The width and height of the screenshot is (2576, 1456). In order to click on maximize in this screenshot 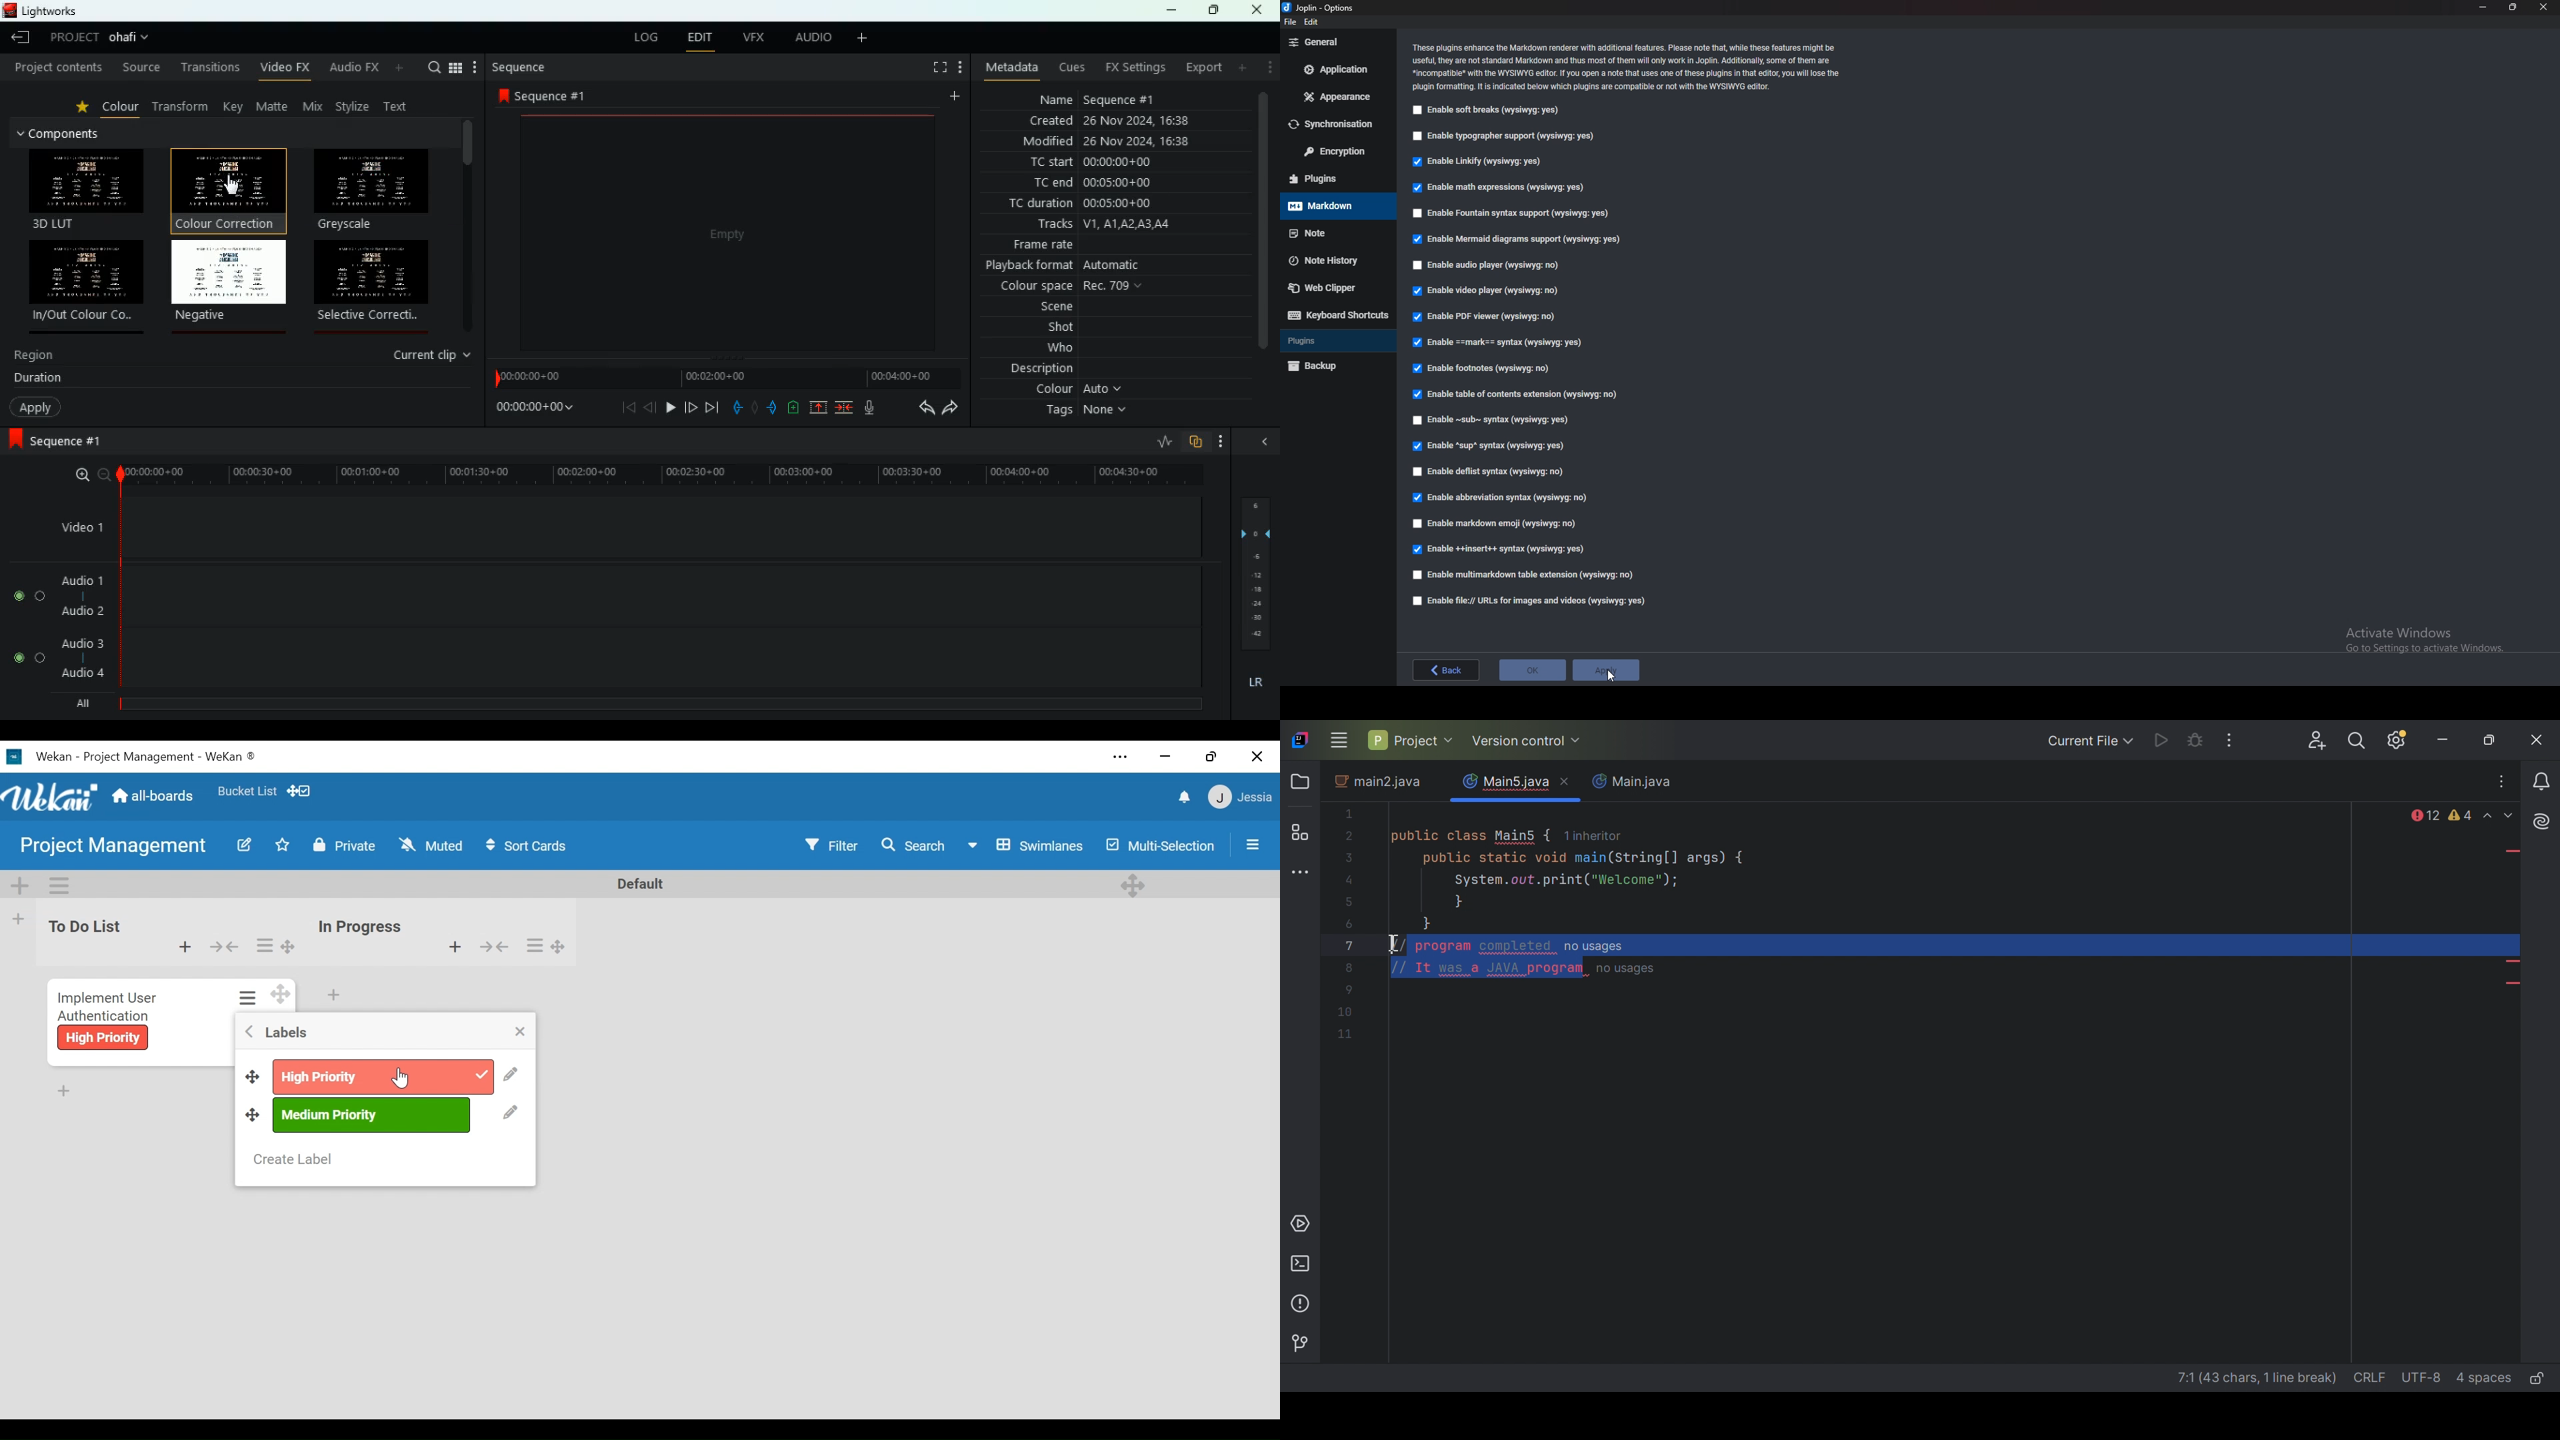, I will do `click(1212, 11)`.